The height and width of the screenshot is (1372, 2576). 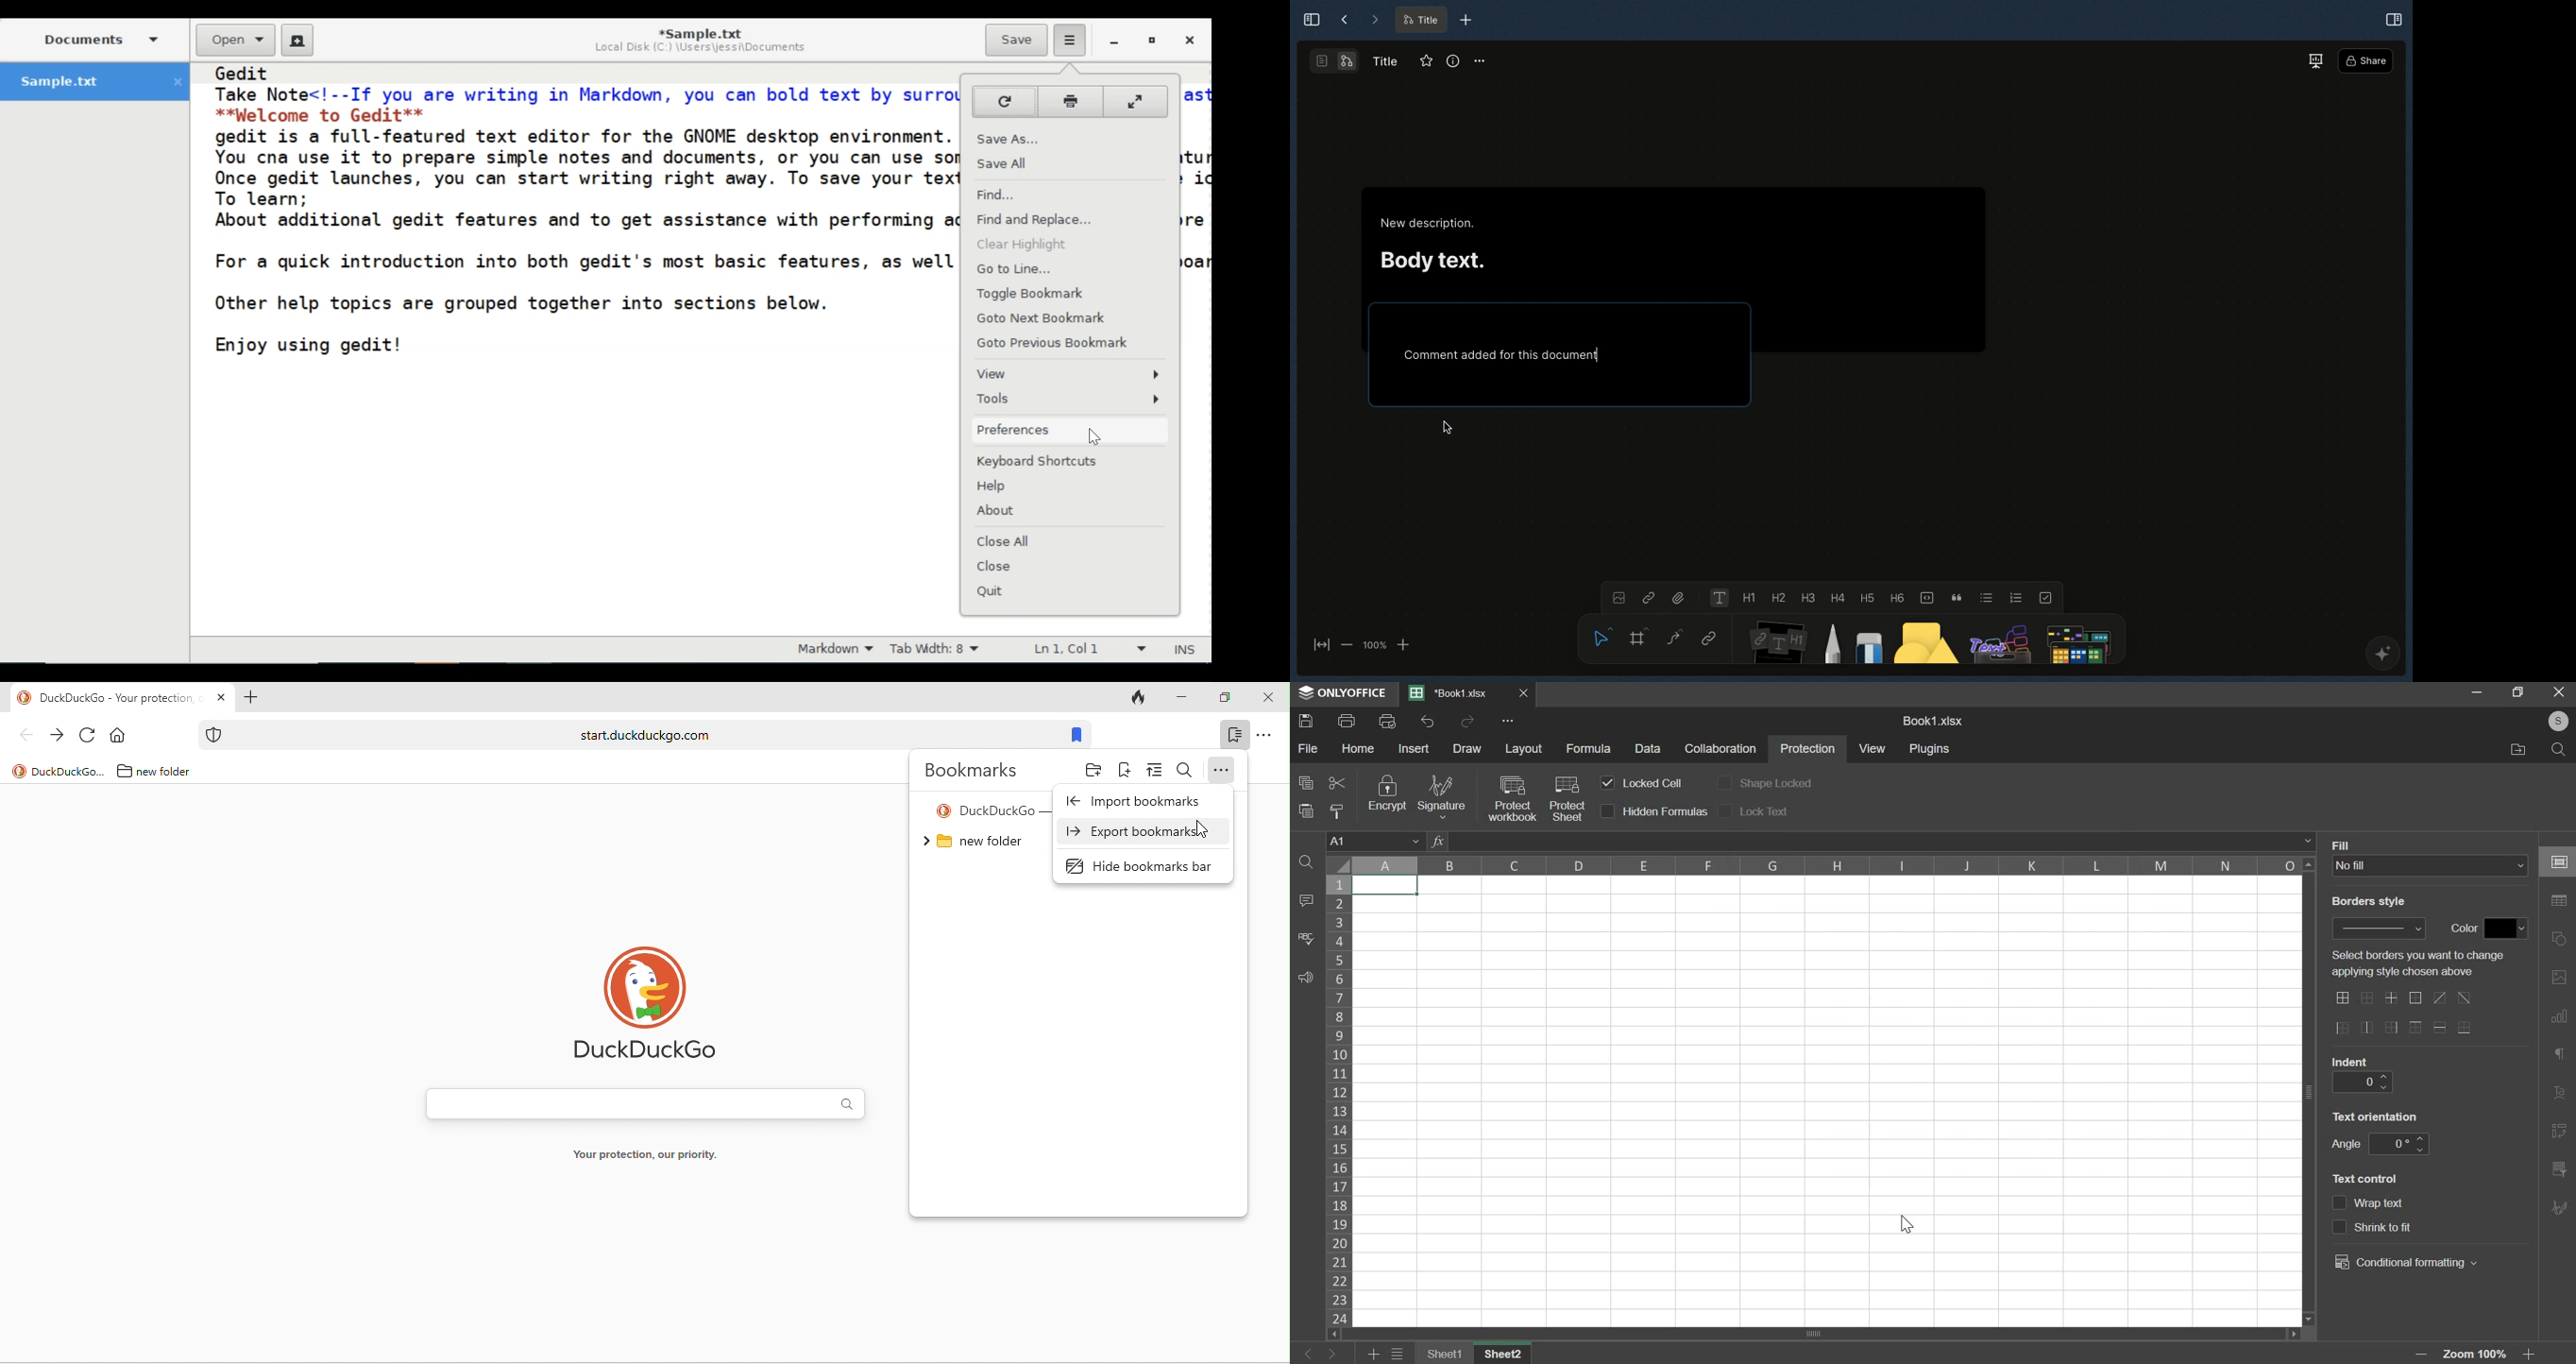 I want to click on checkbox, so click(x=1724, y=782).